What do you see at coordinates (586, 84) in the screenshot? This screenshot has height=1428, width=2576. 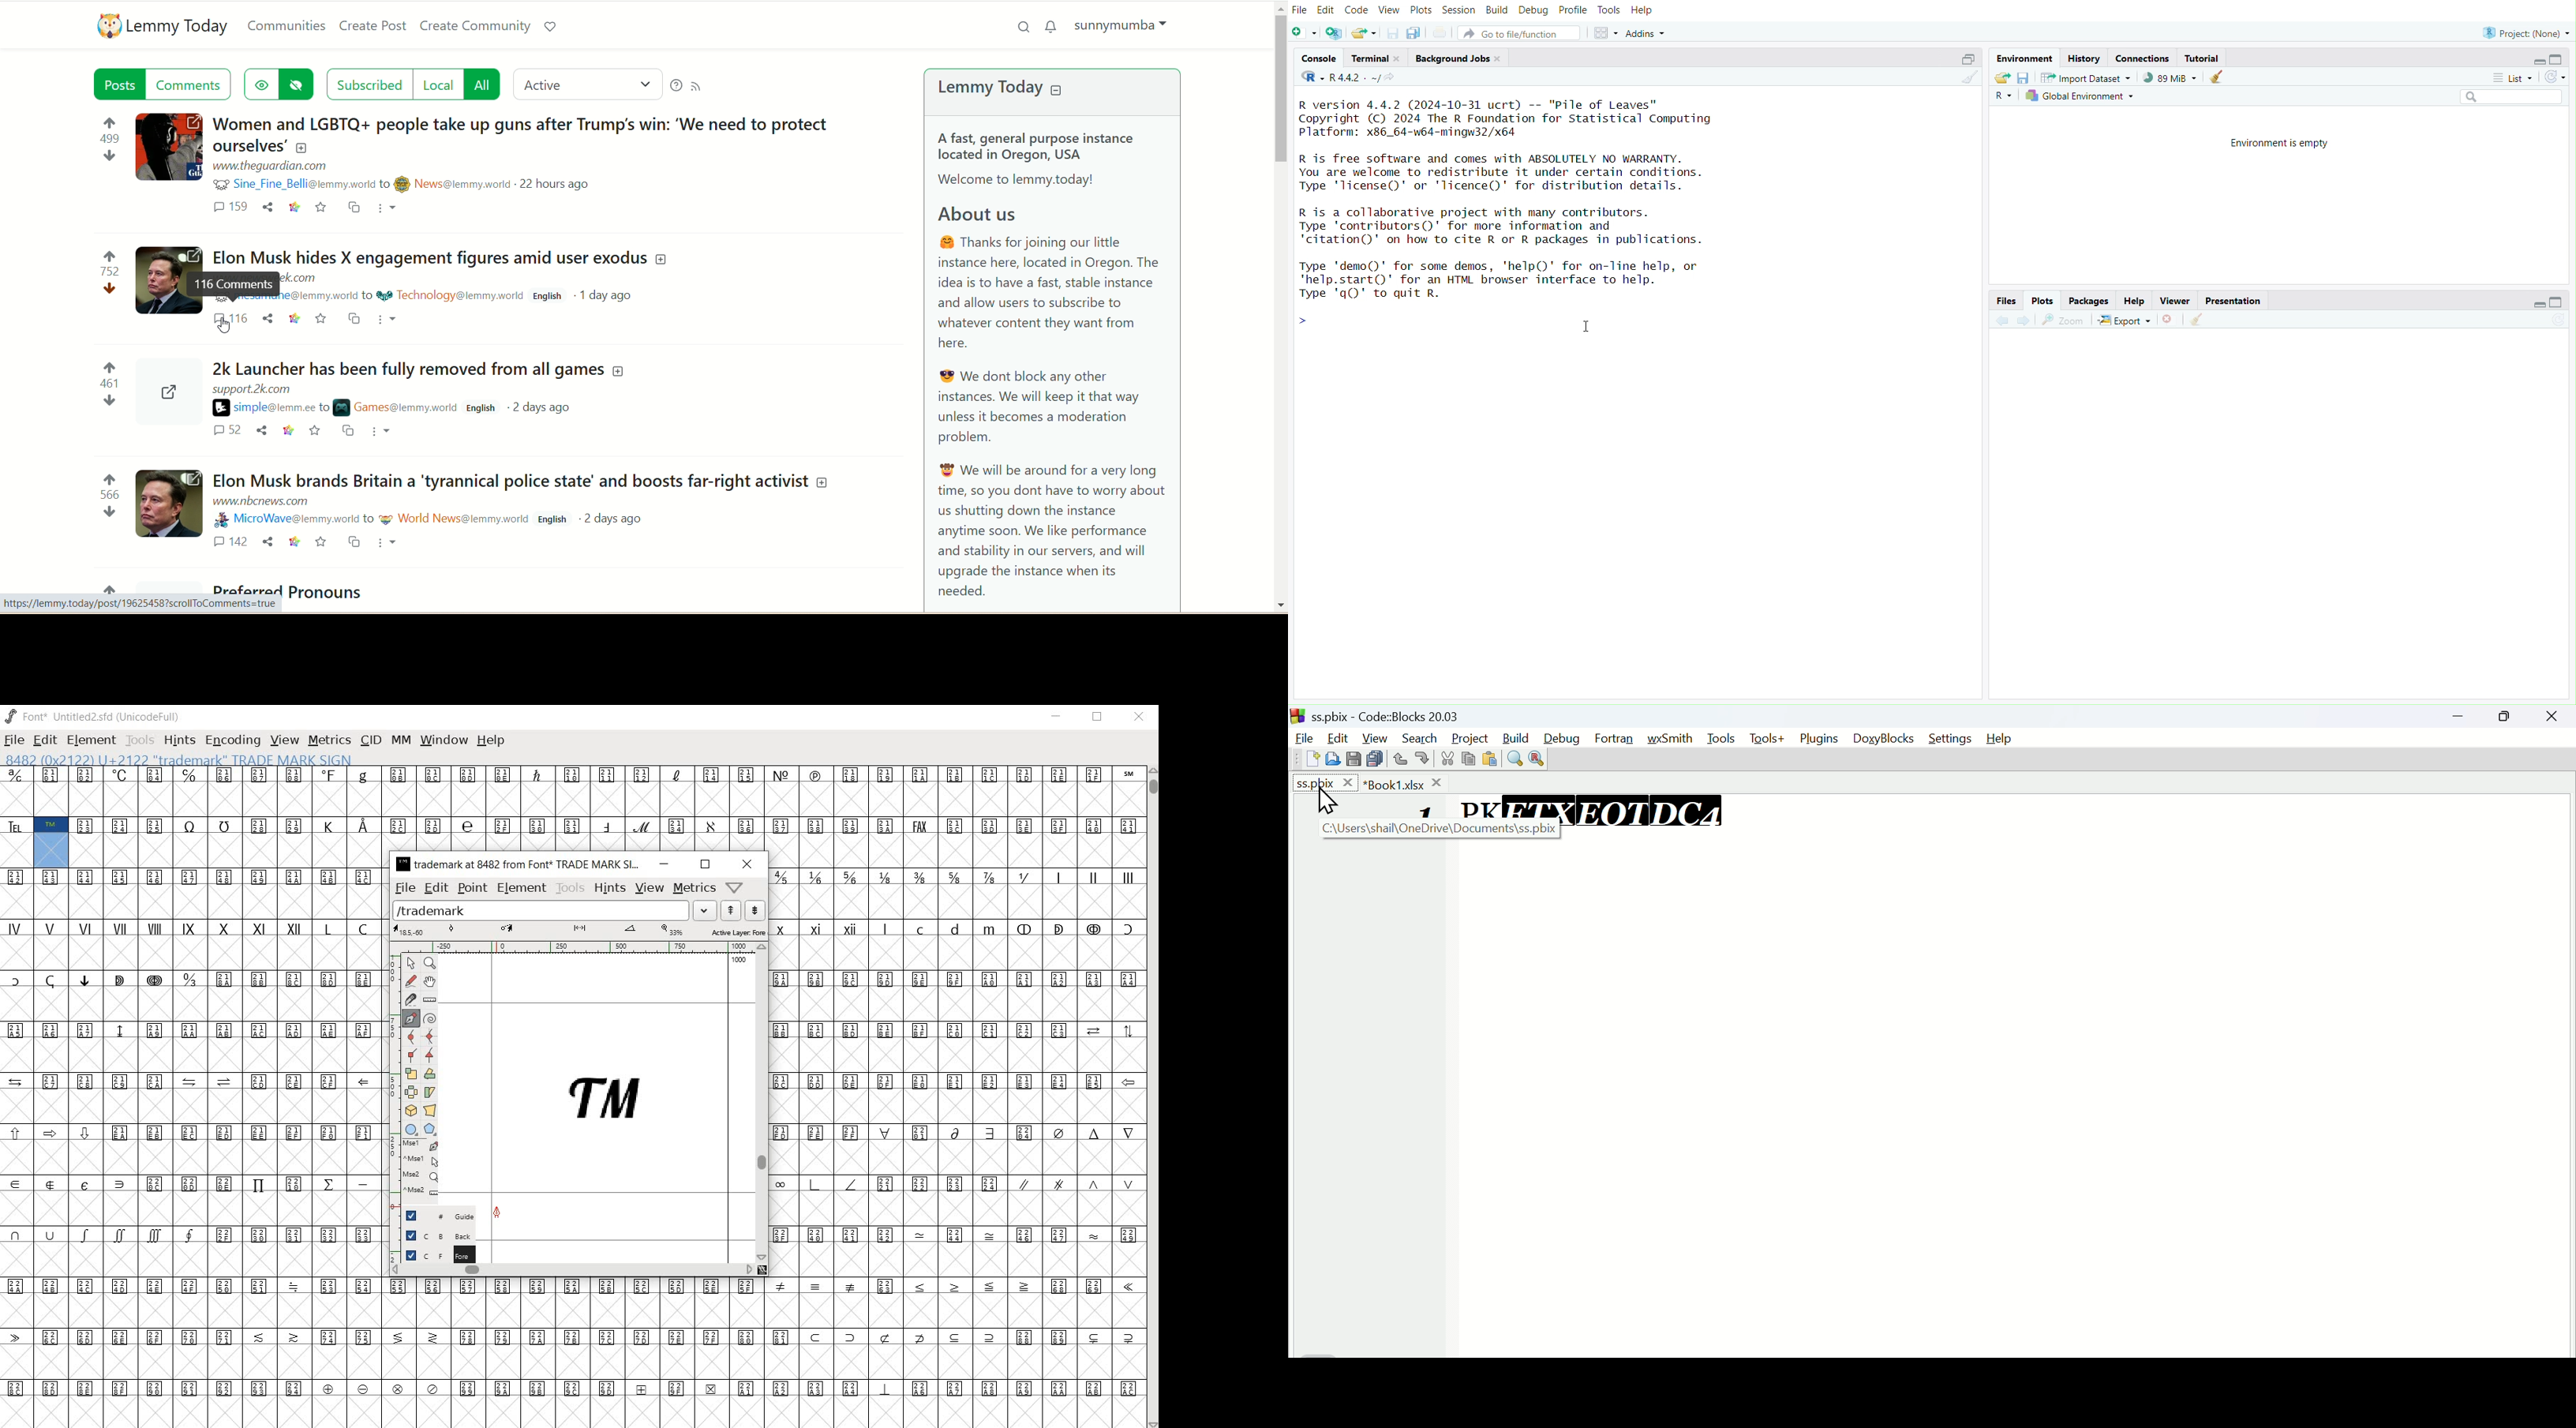 I see `active` at bounding box center [586, 84].